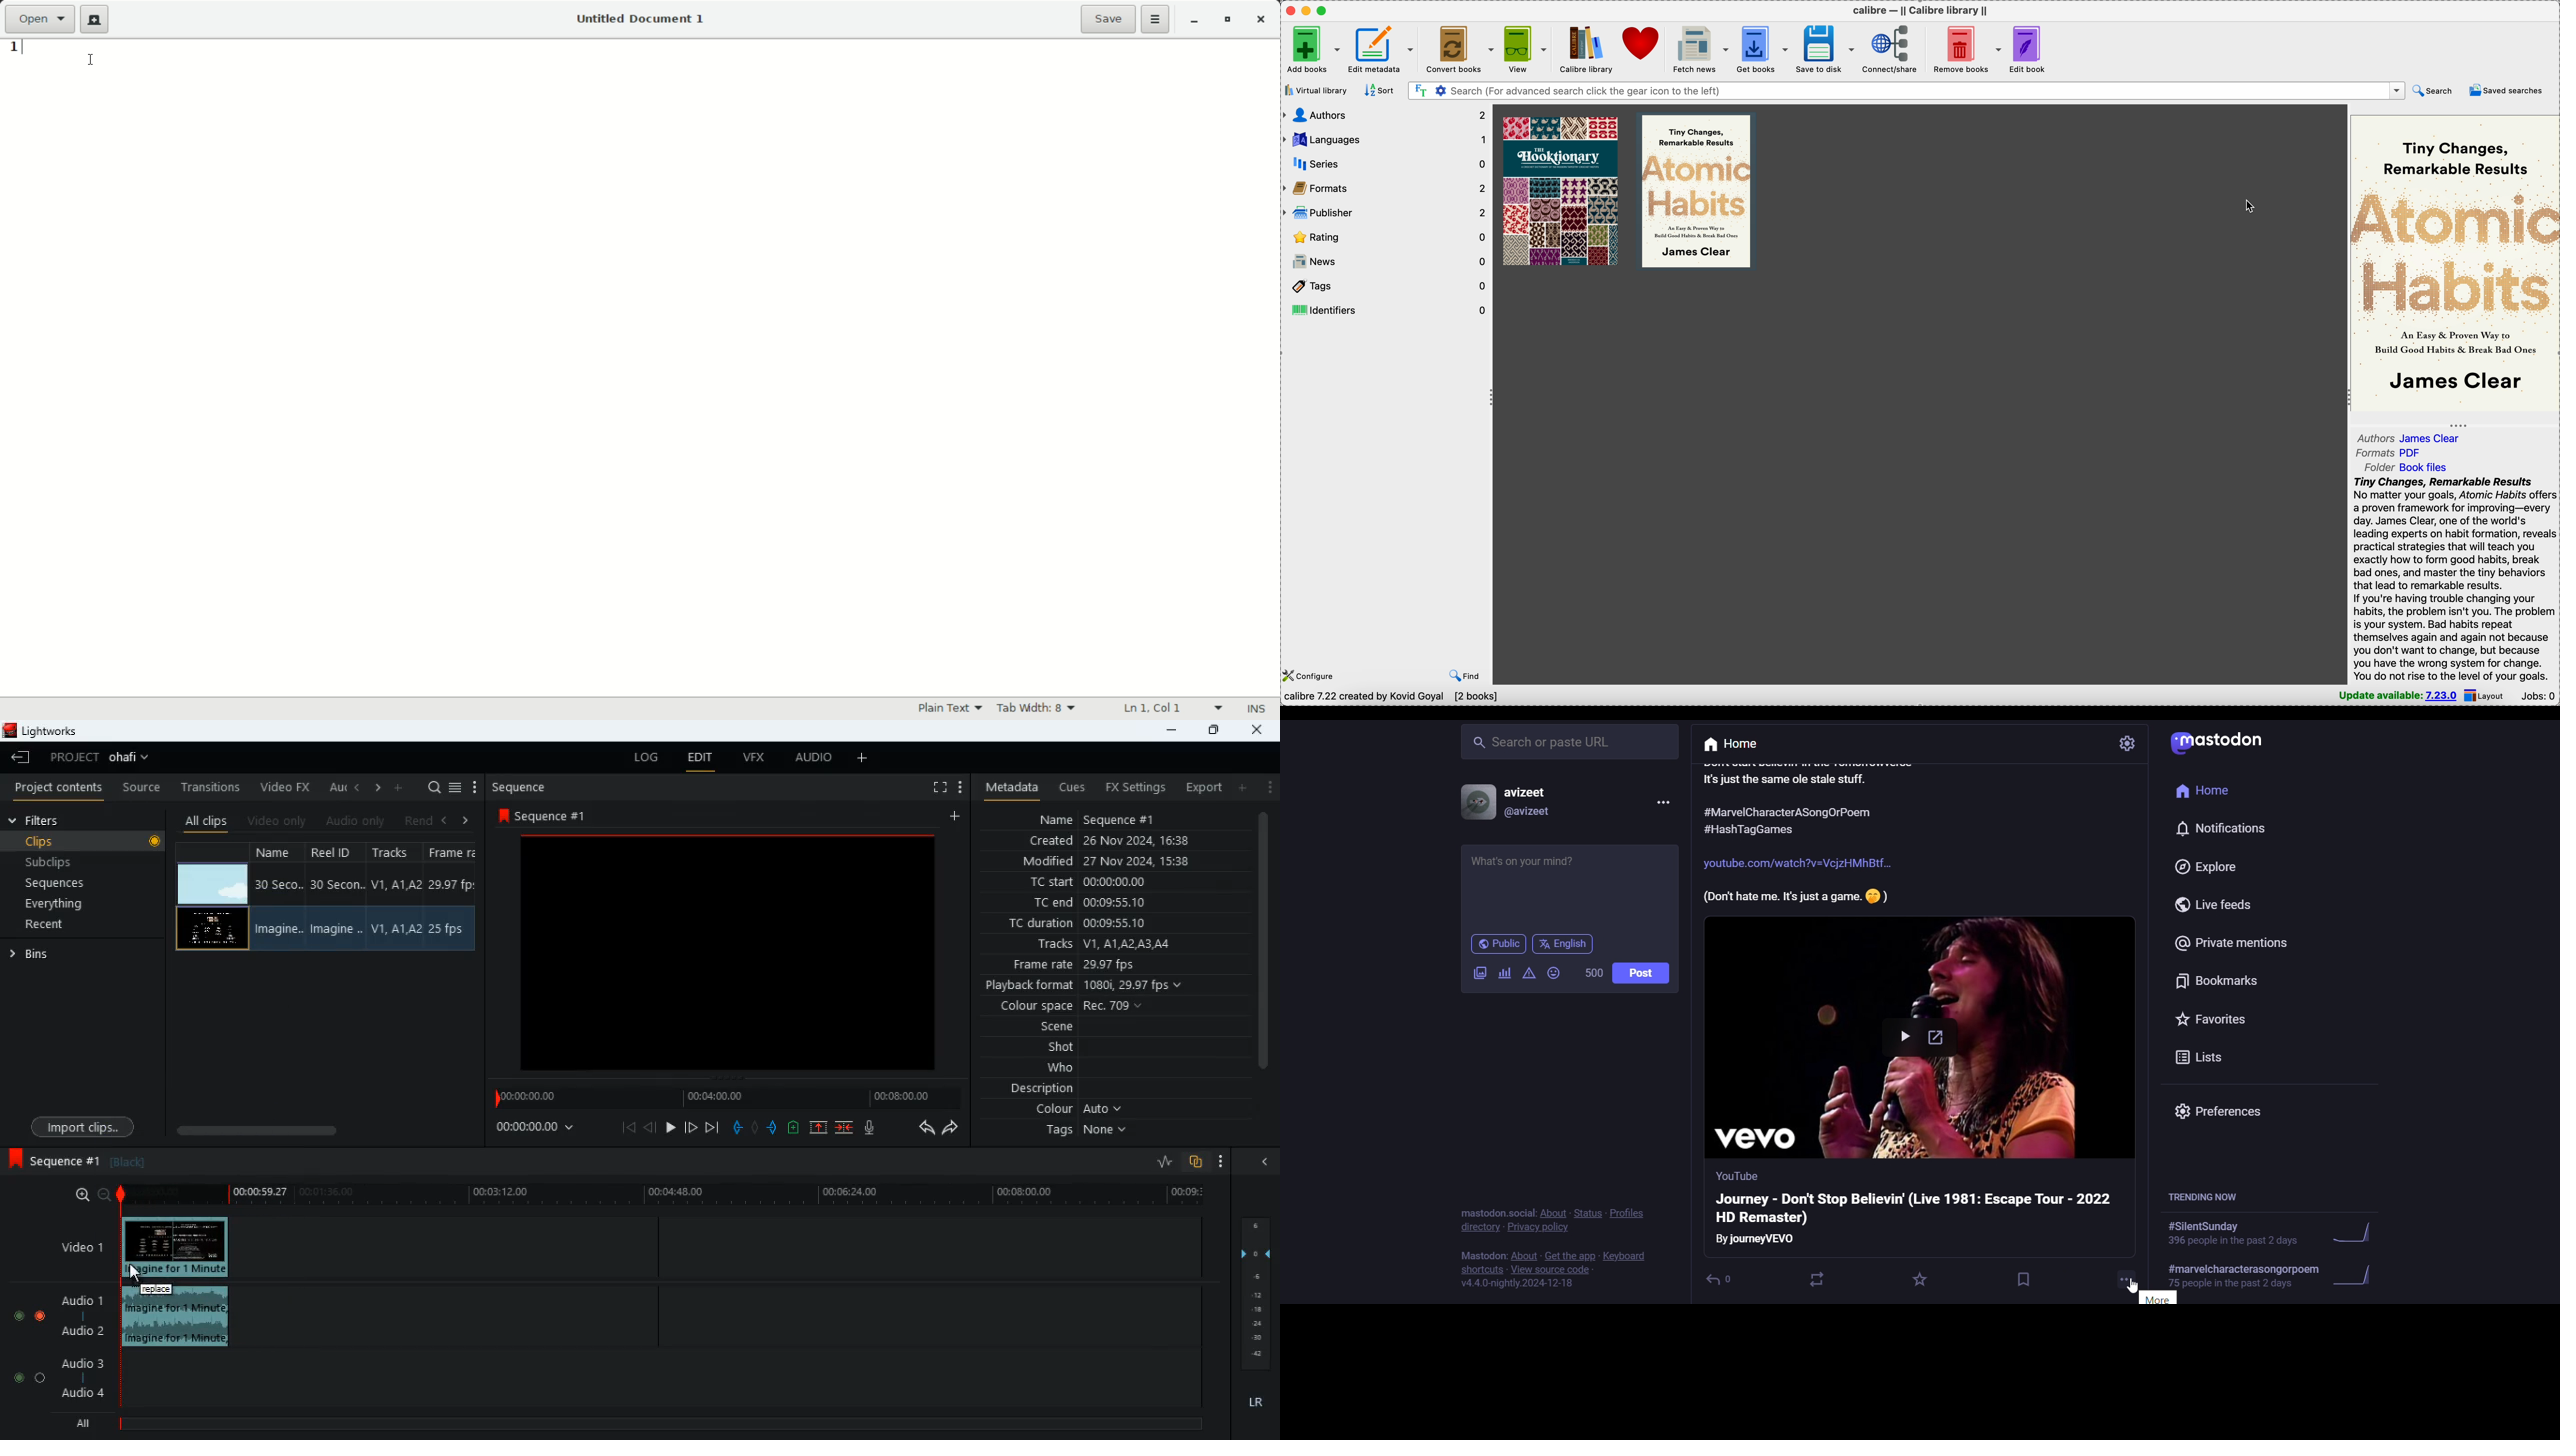  I want to click on audio selection buttons, so click(29, 1379).